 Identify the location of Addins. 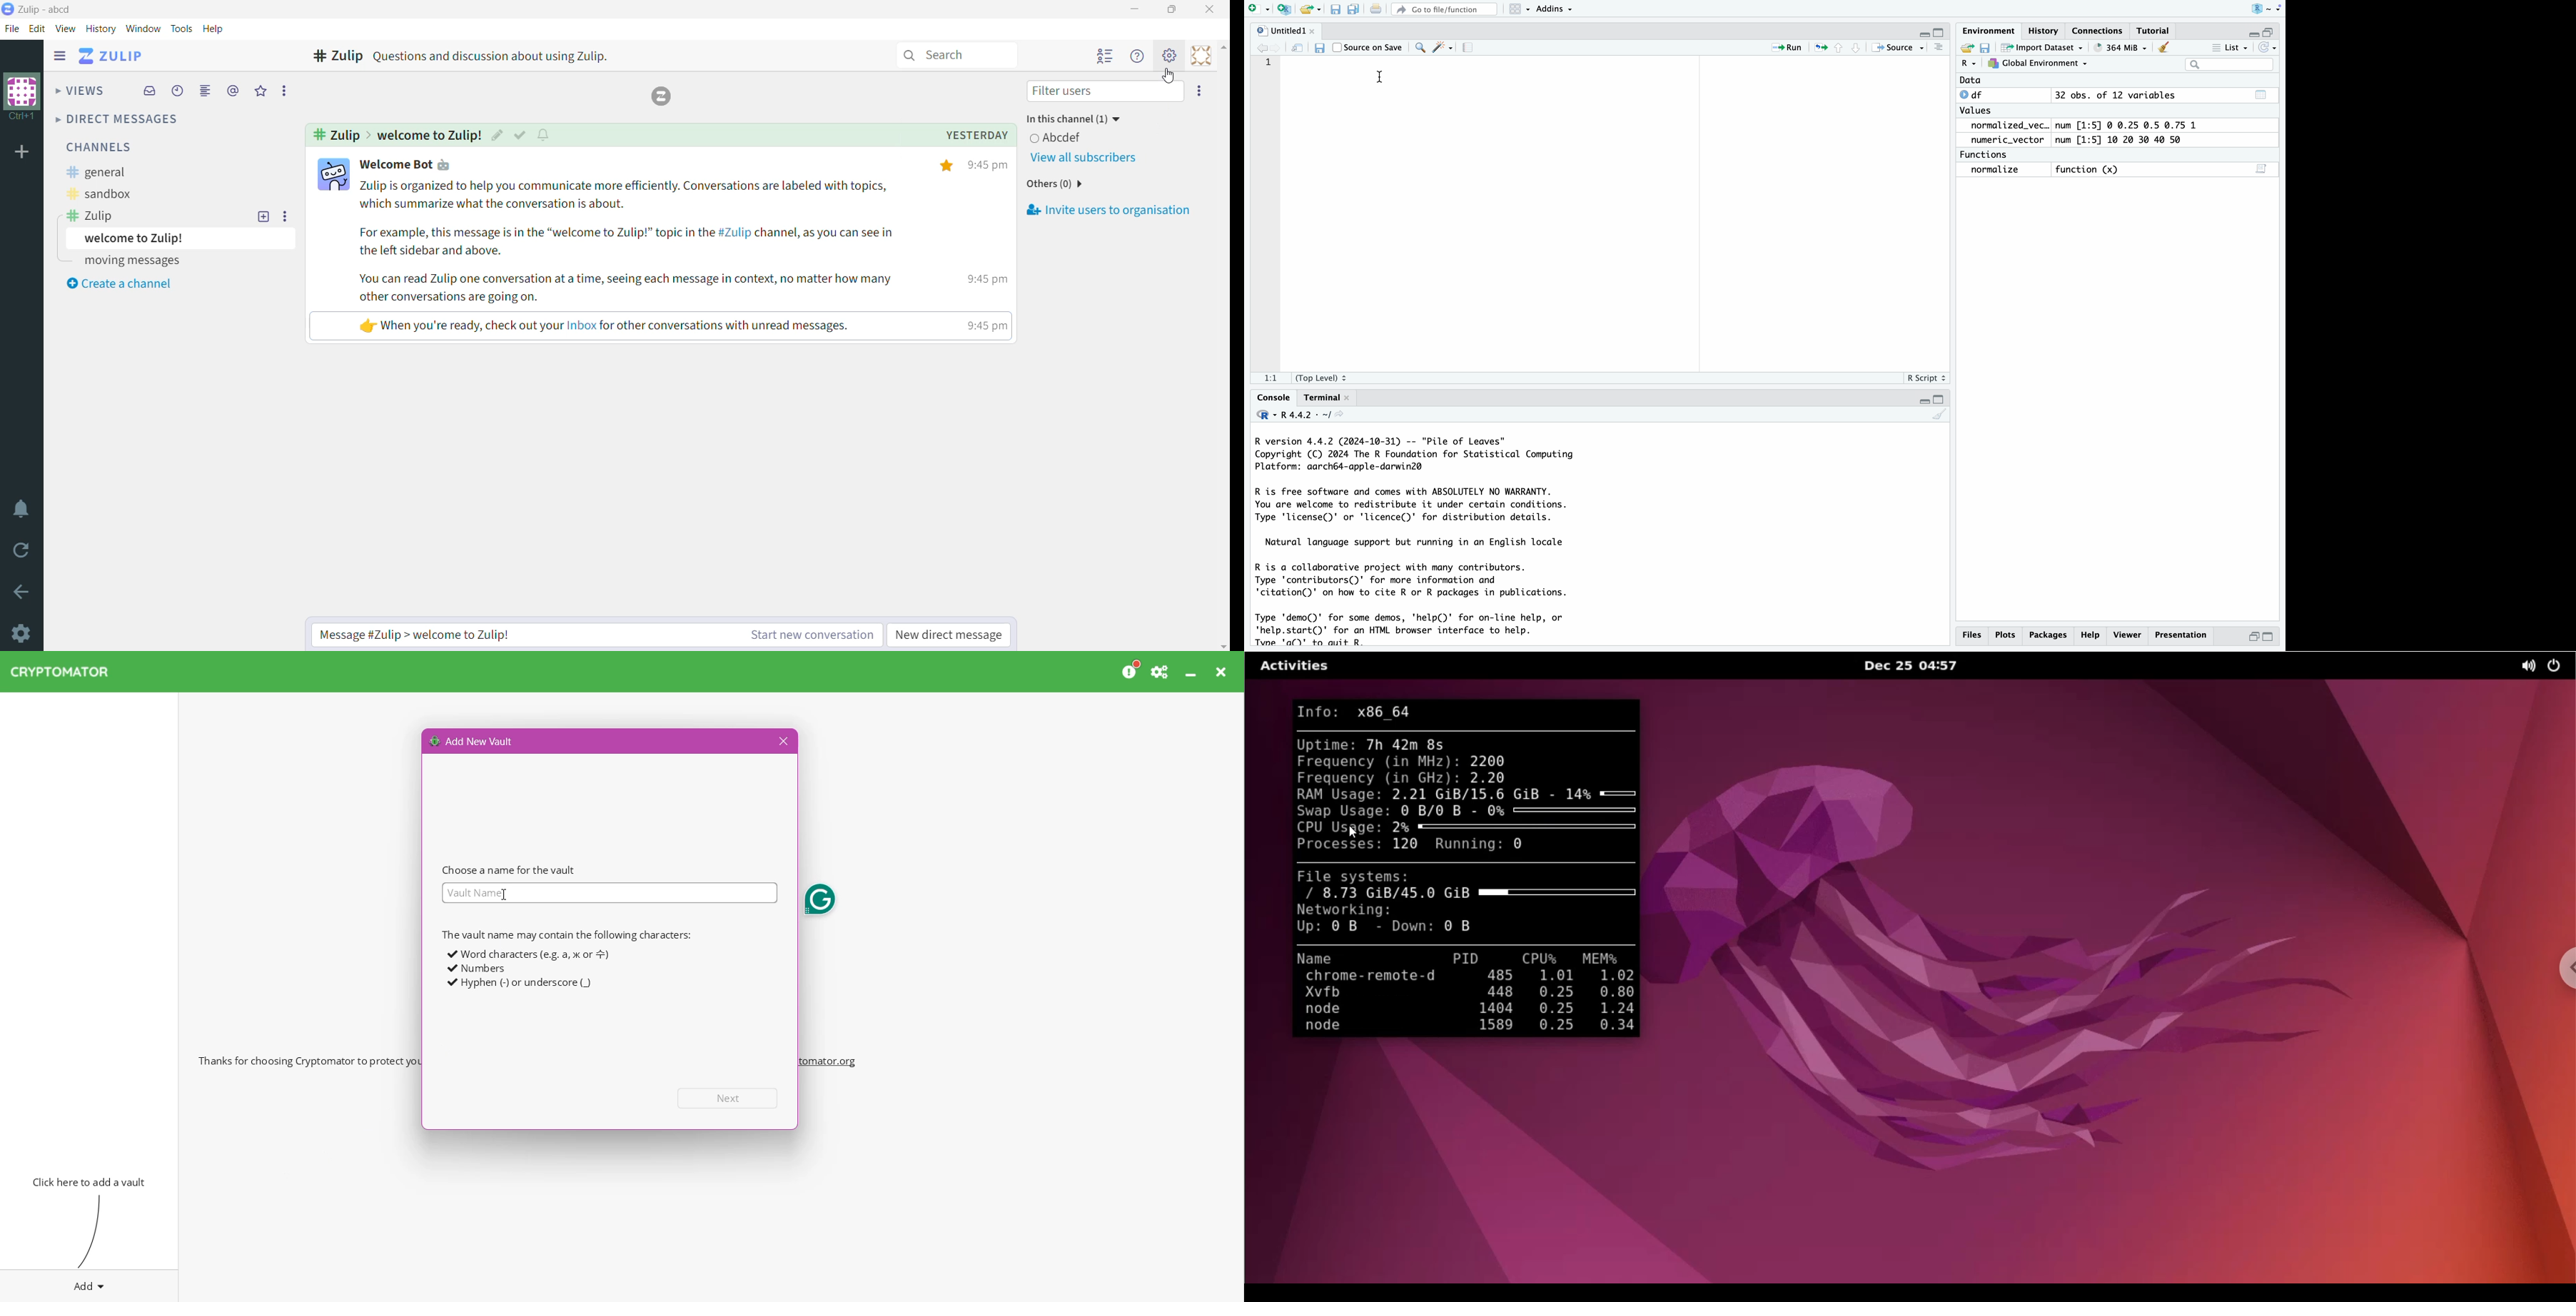
(1555, 8).